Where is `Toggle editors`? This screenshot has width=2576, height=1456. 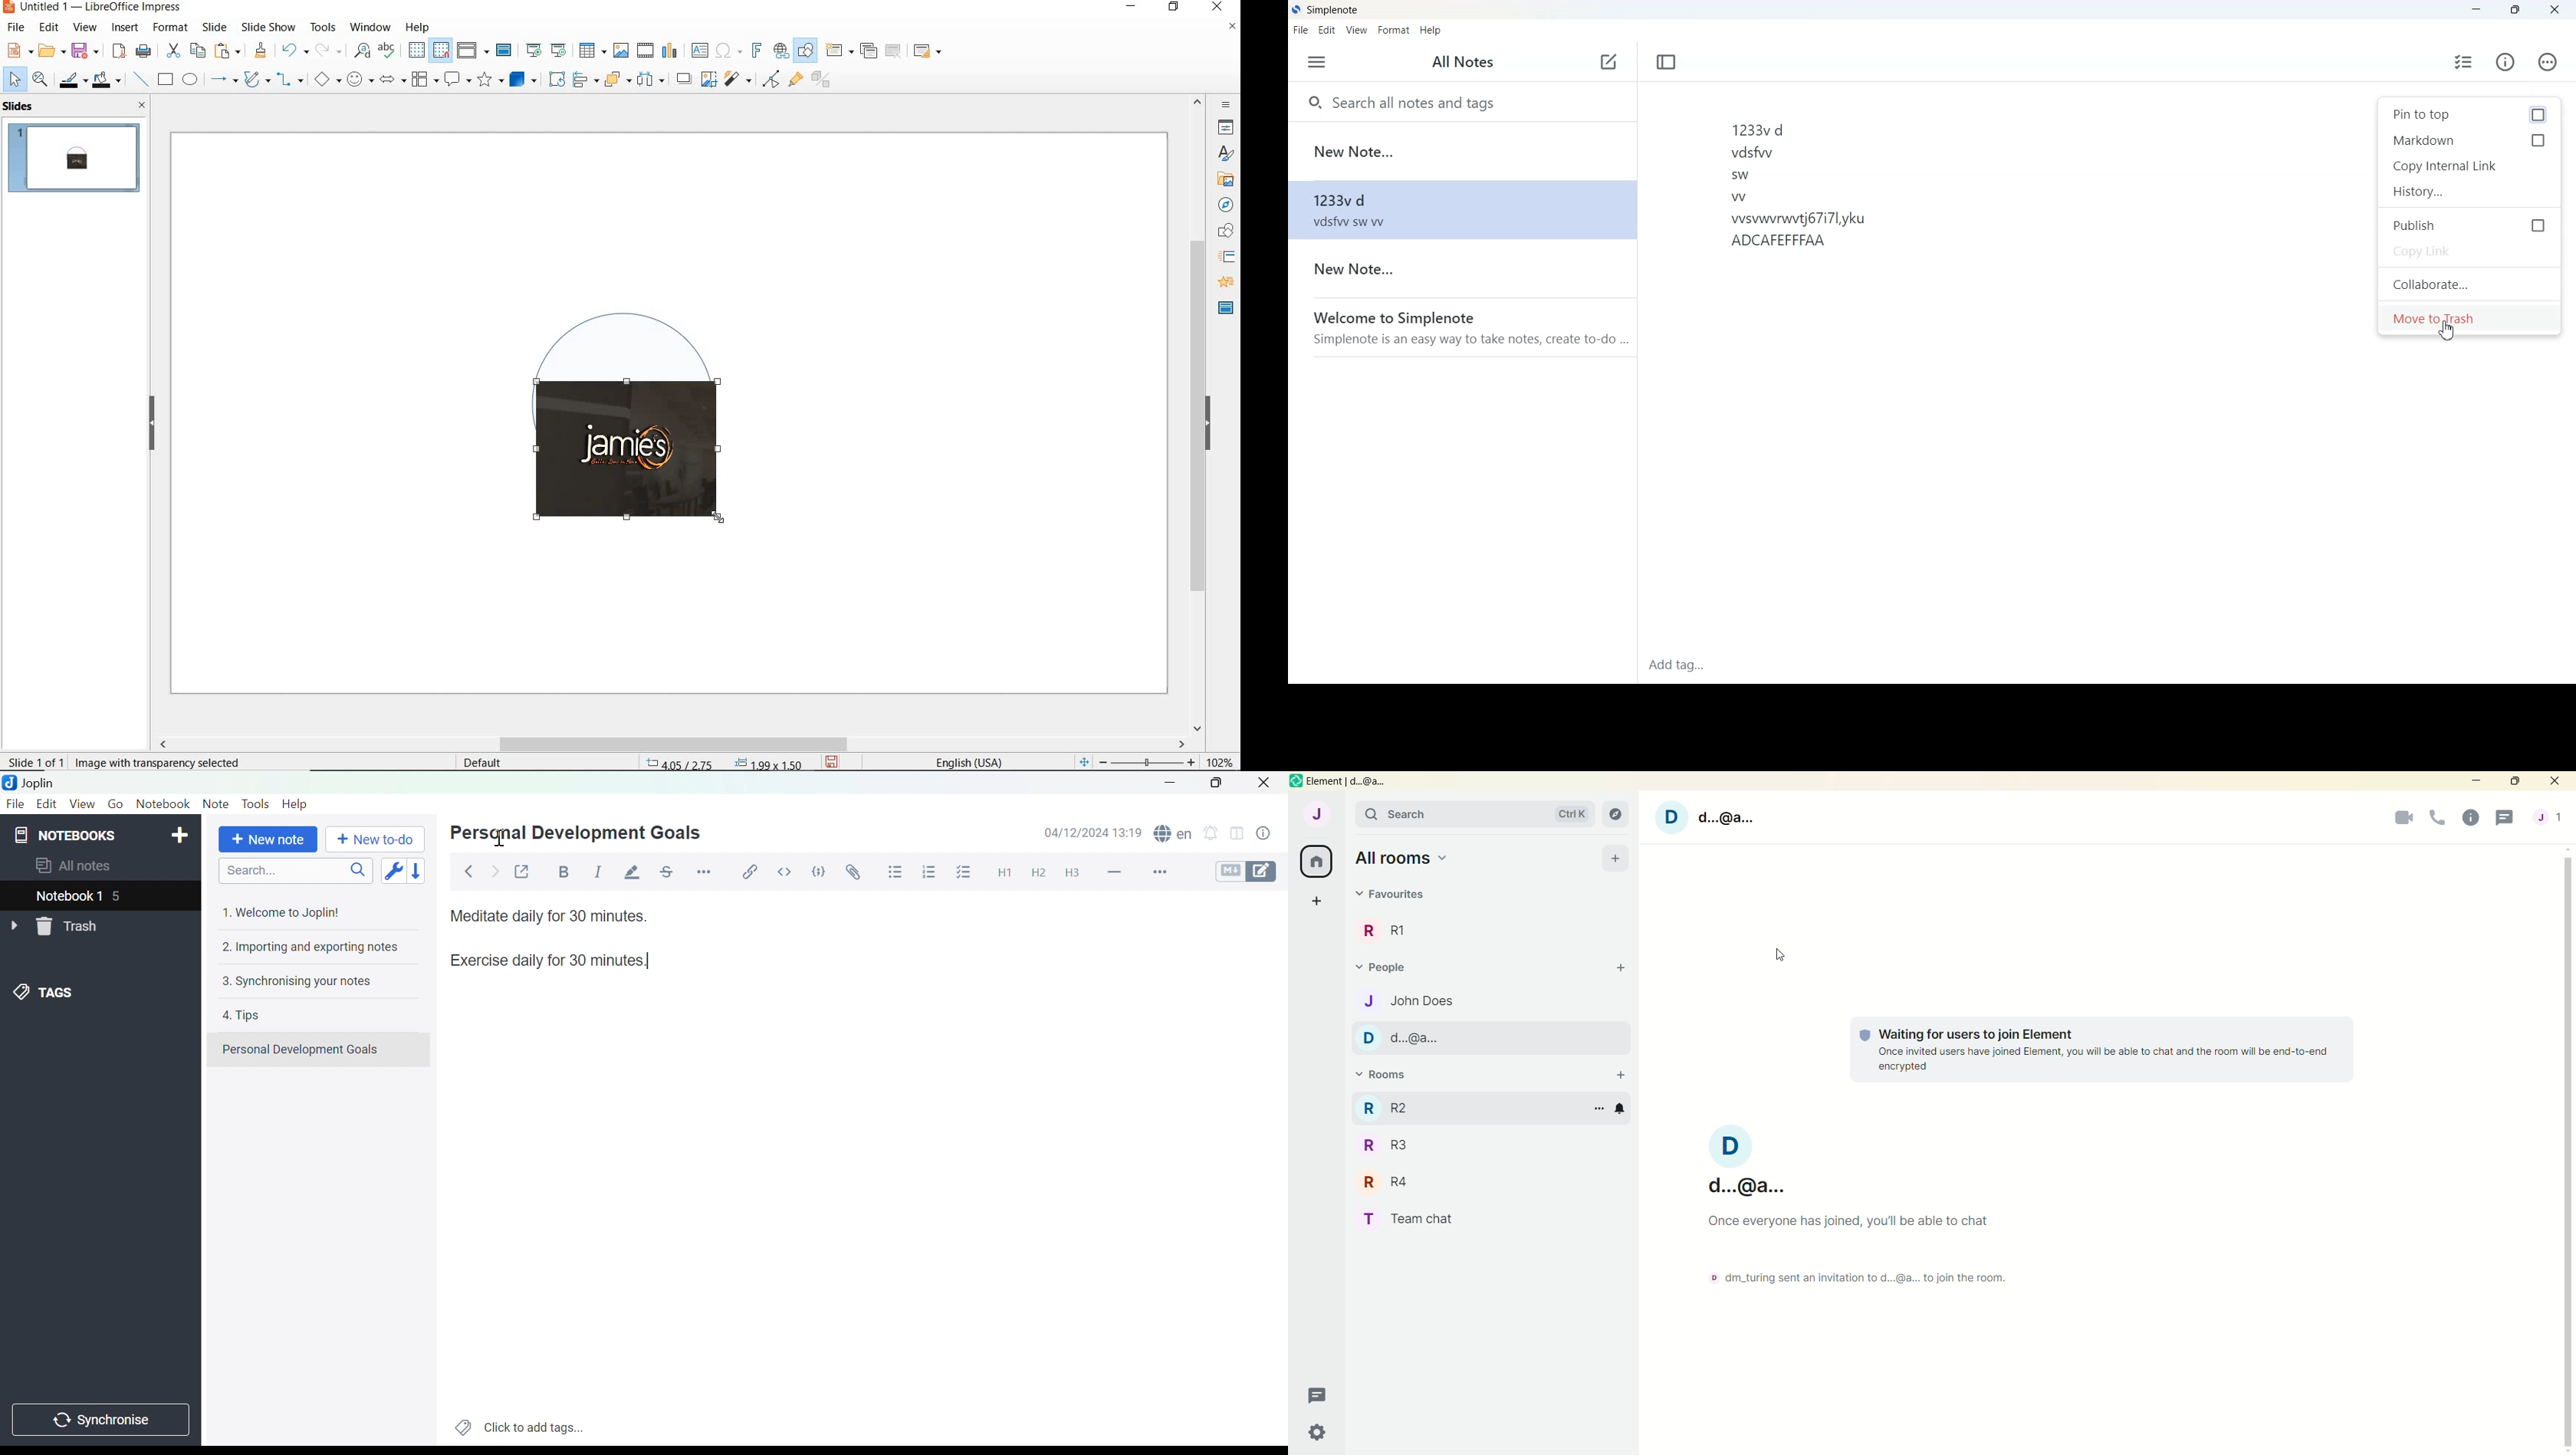
Toggle editors is located at coordinates (1247, 873).